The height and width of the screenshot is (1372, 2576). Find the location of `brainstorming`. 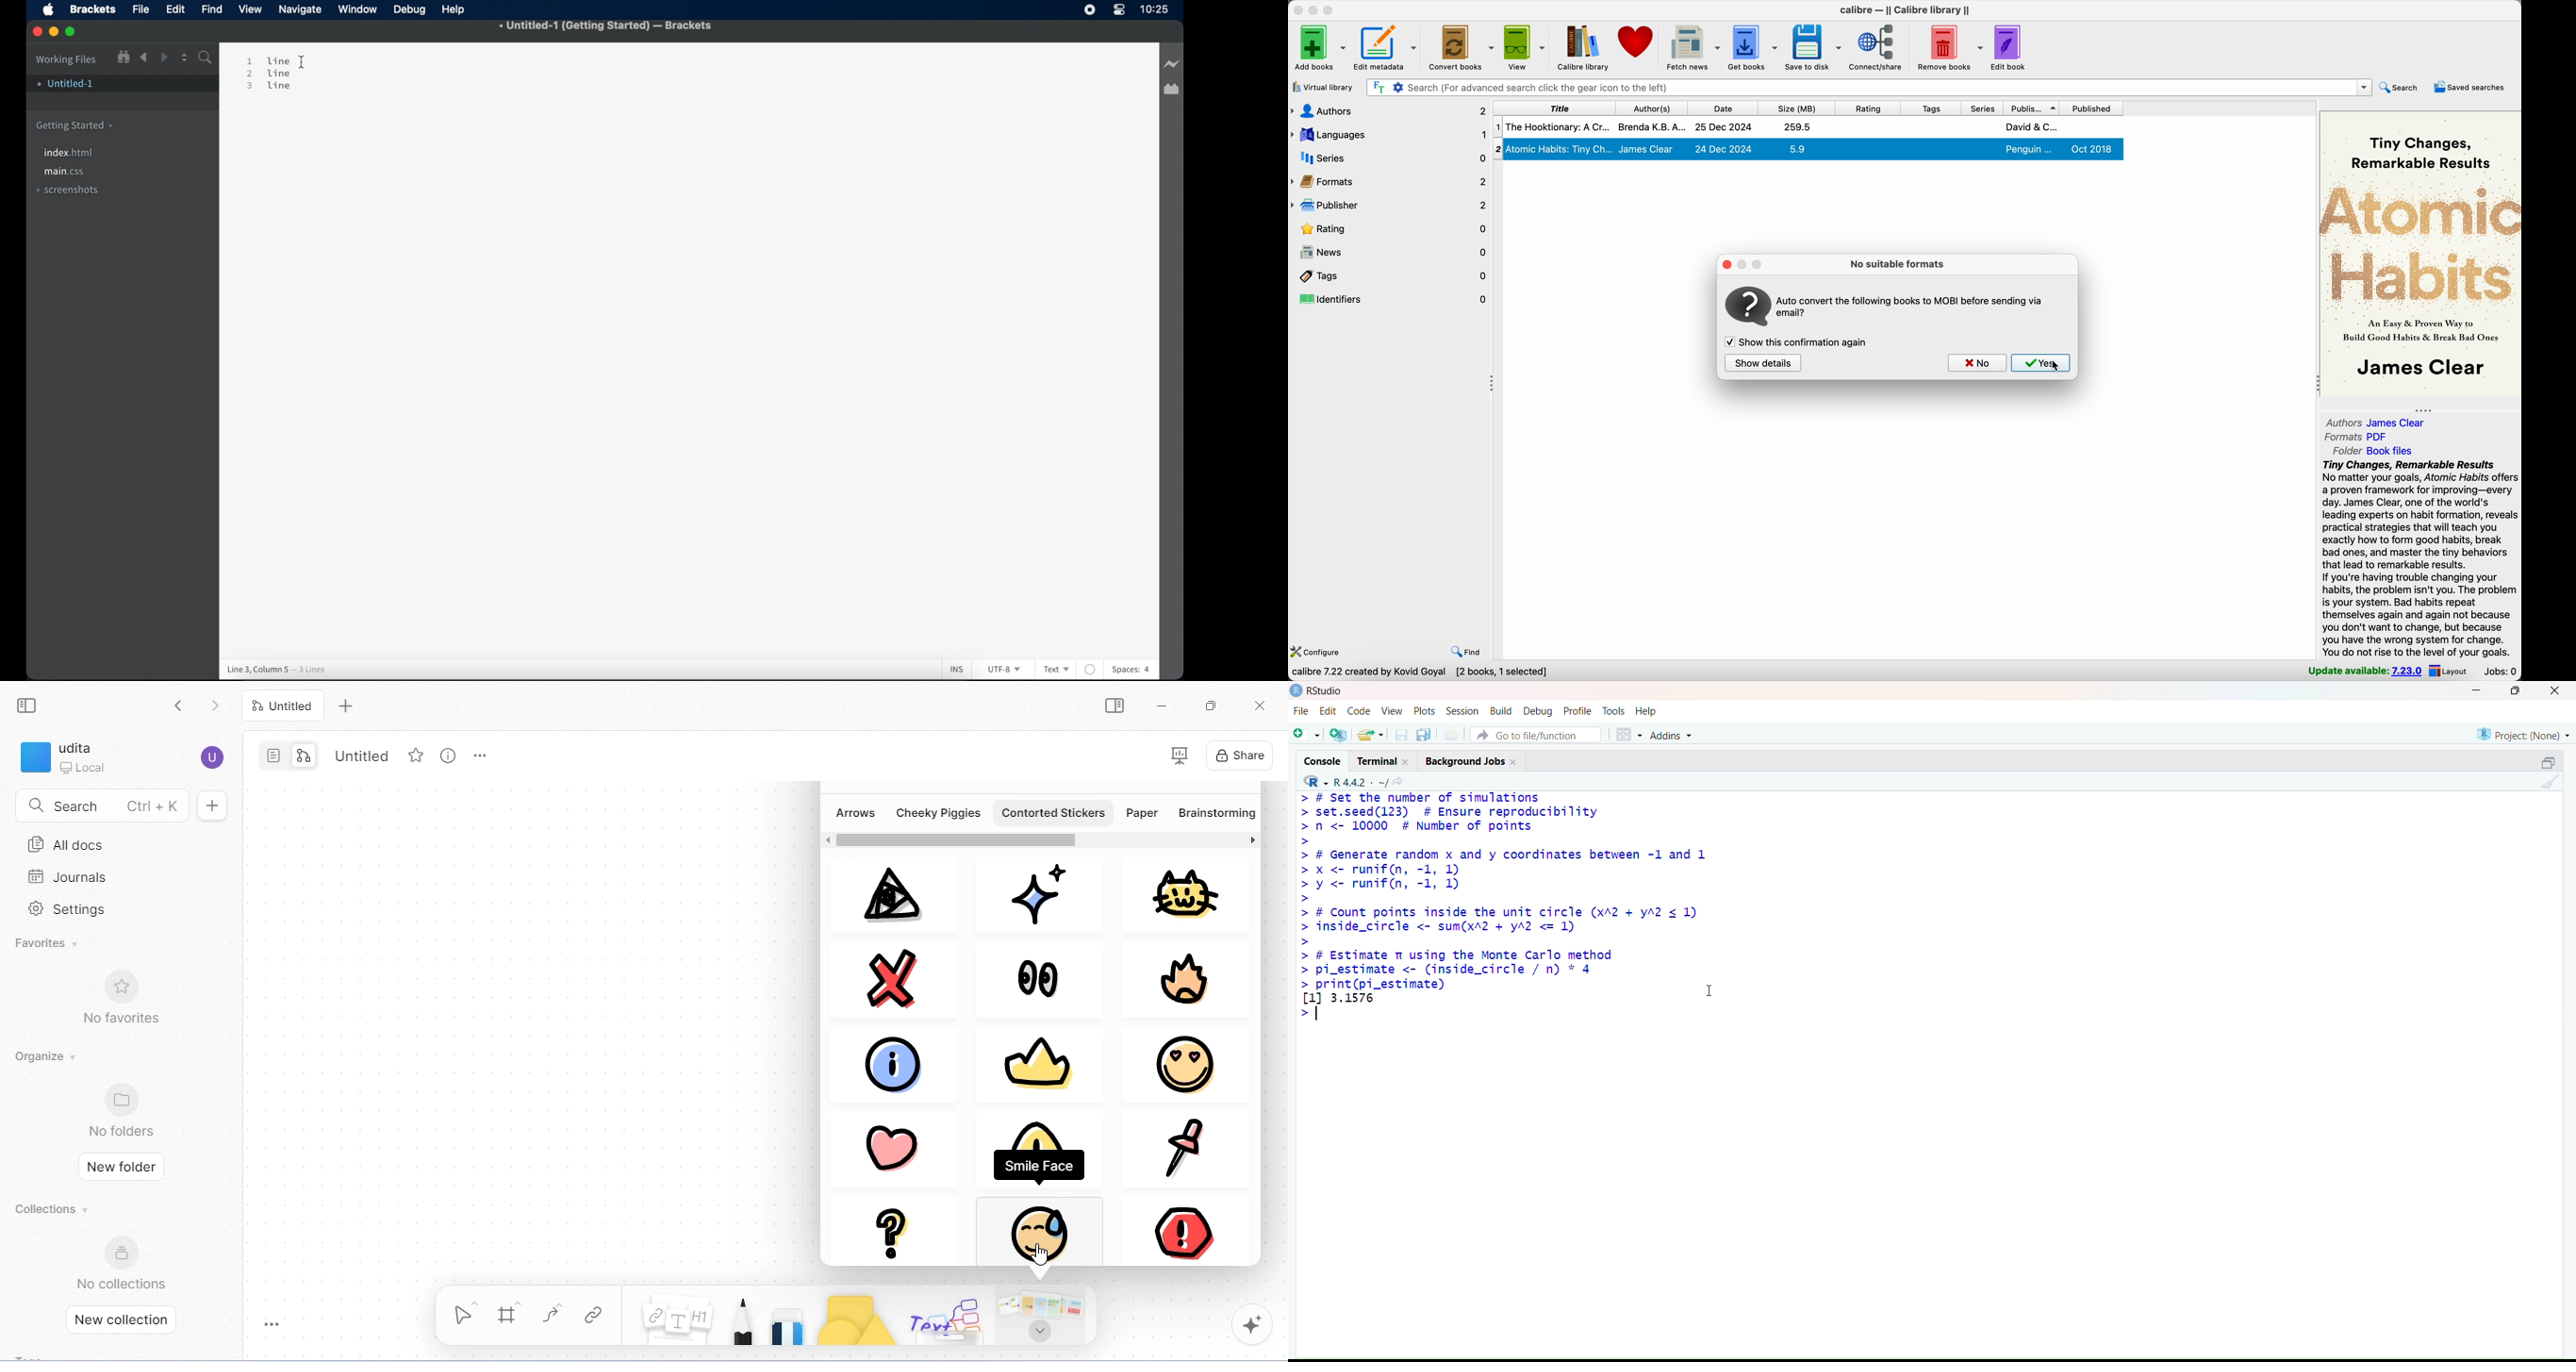

brainstorming is located at coordinates (1214, 814).